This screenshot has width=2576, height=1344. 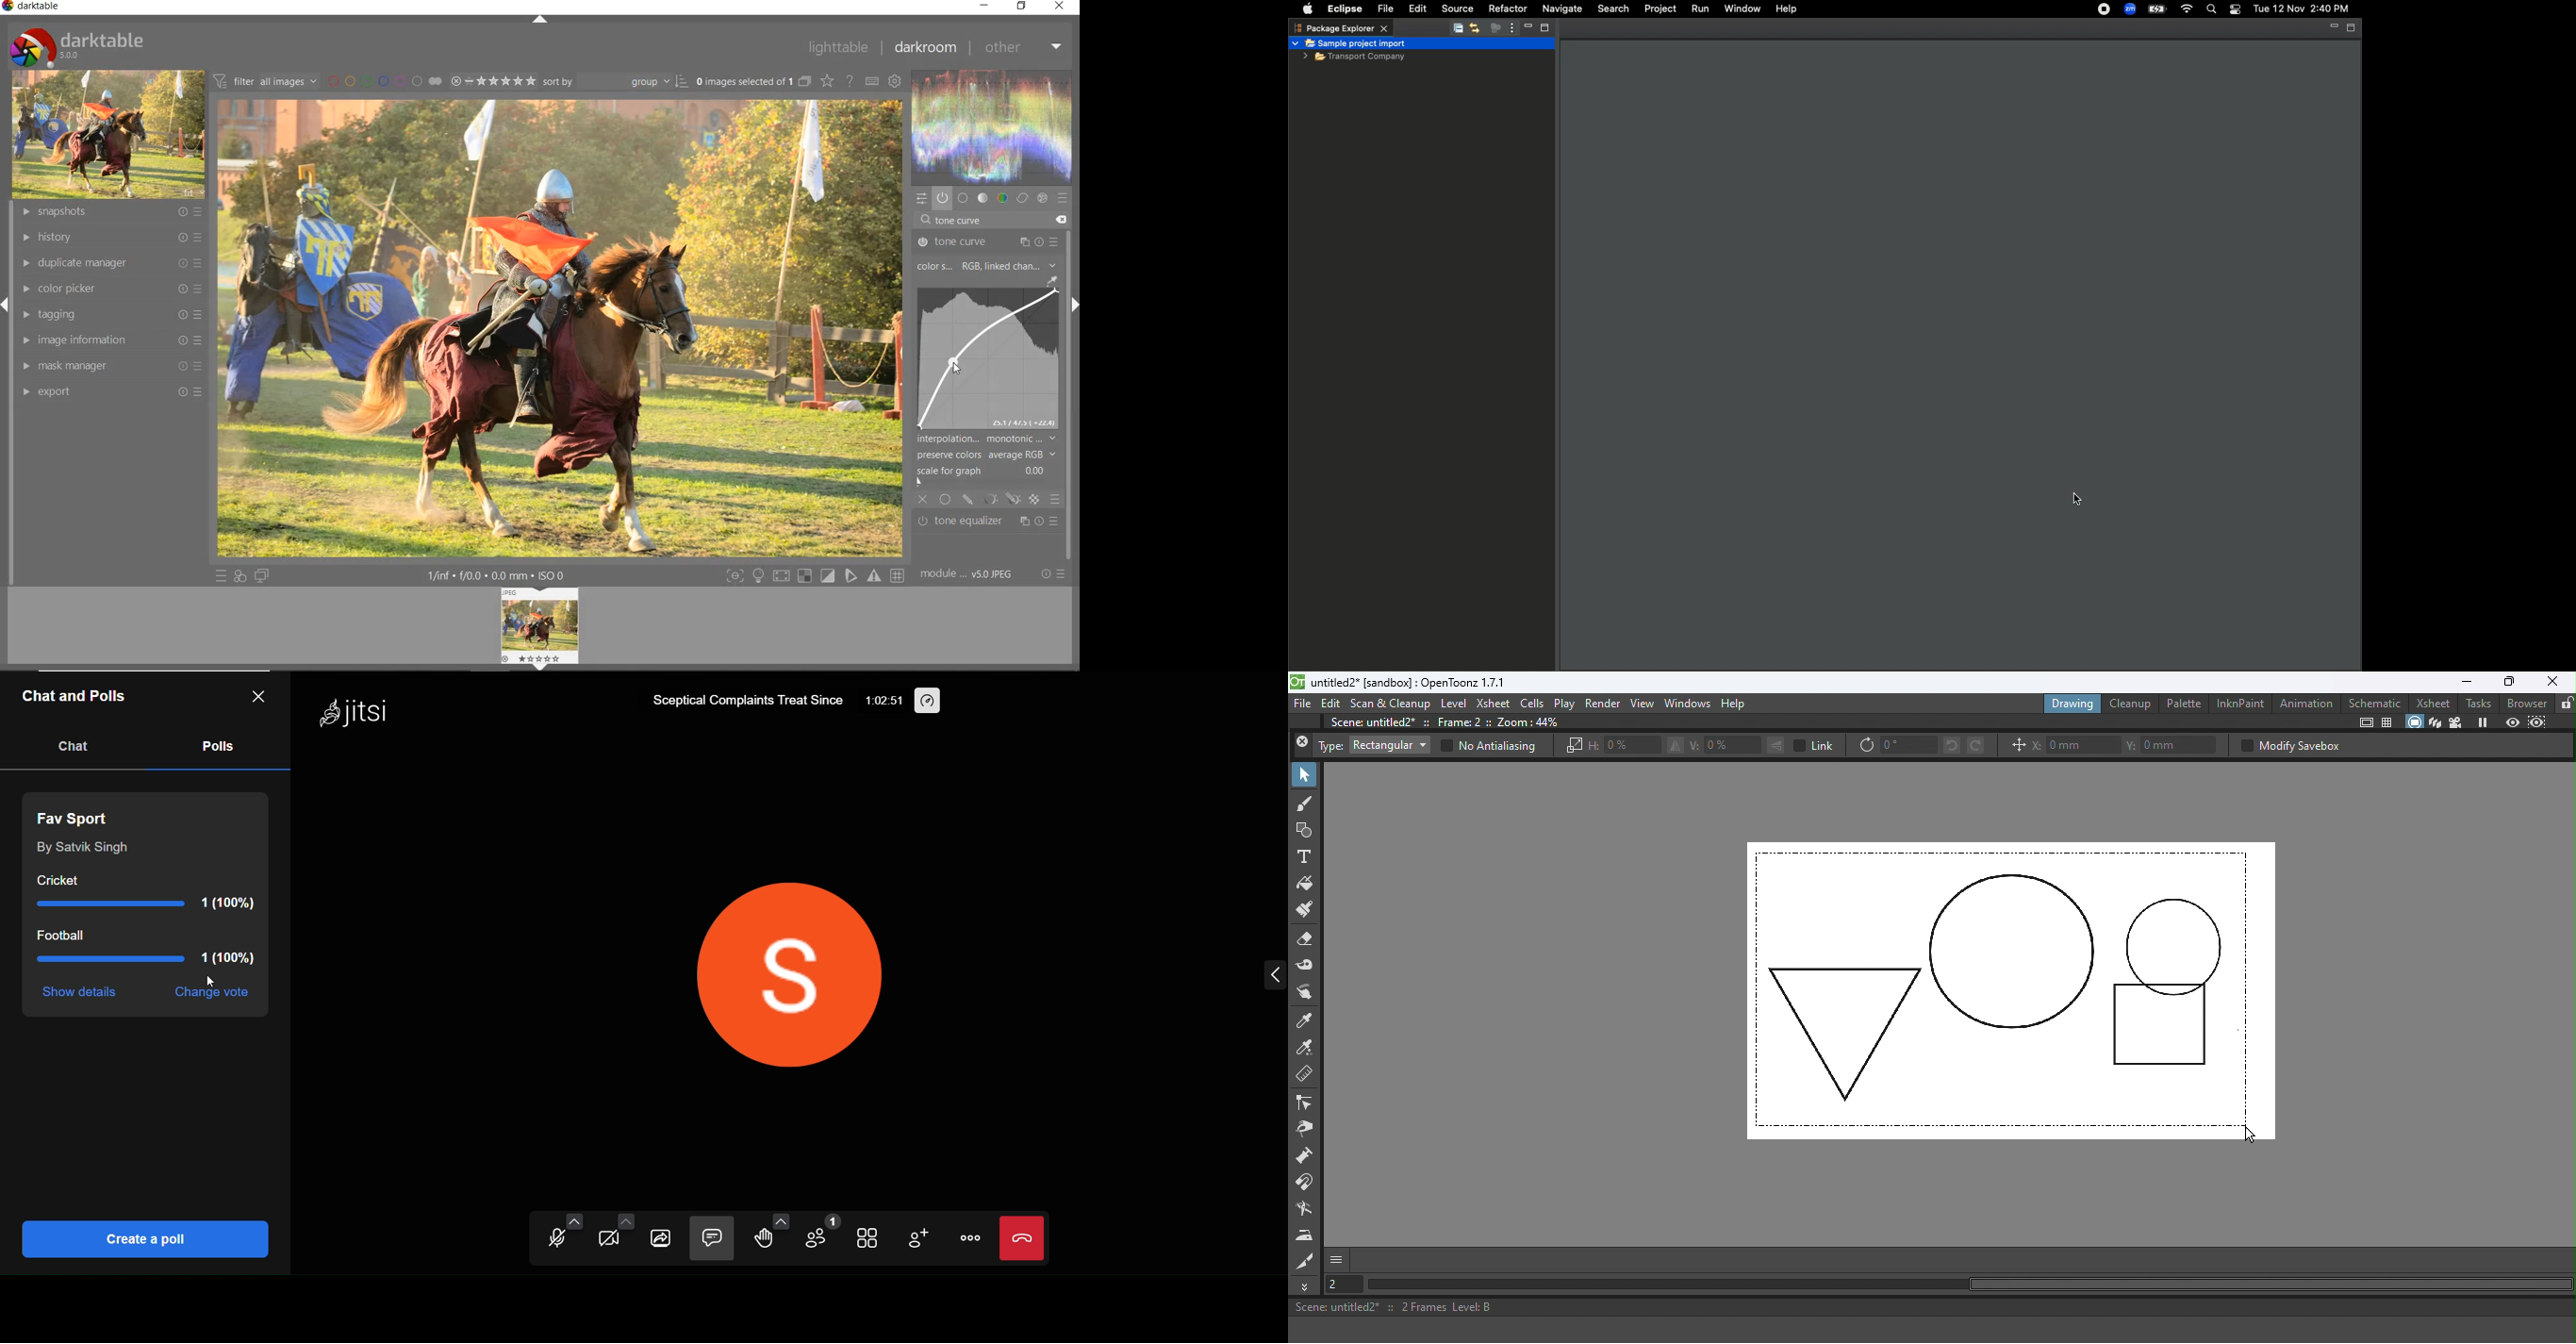 I want to click on filter by image color label, so click(x=383, y=80).